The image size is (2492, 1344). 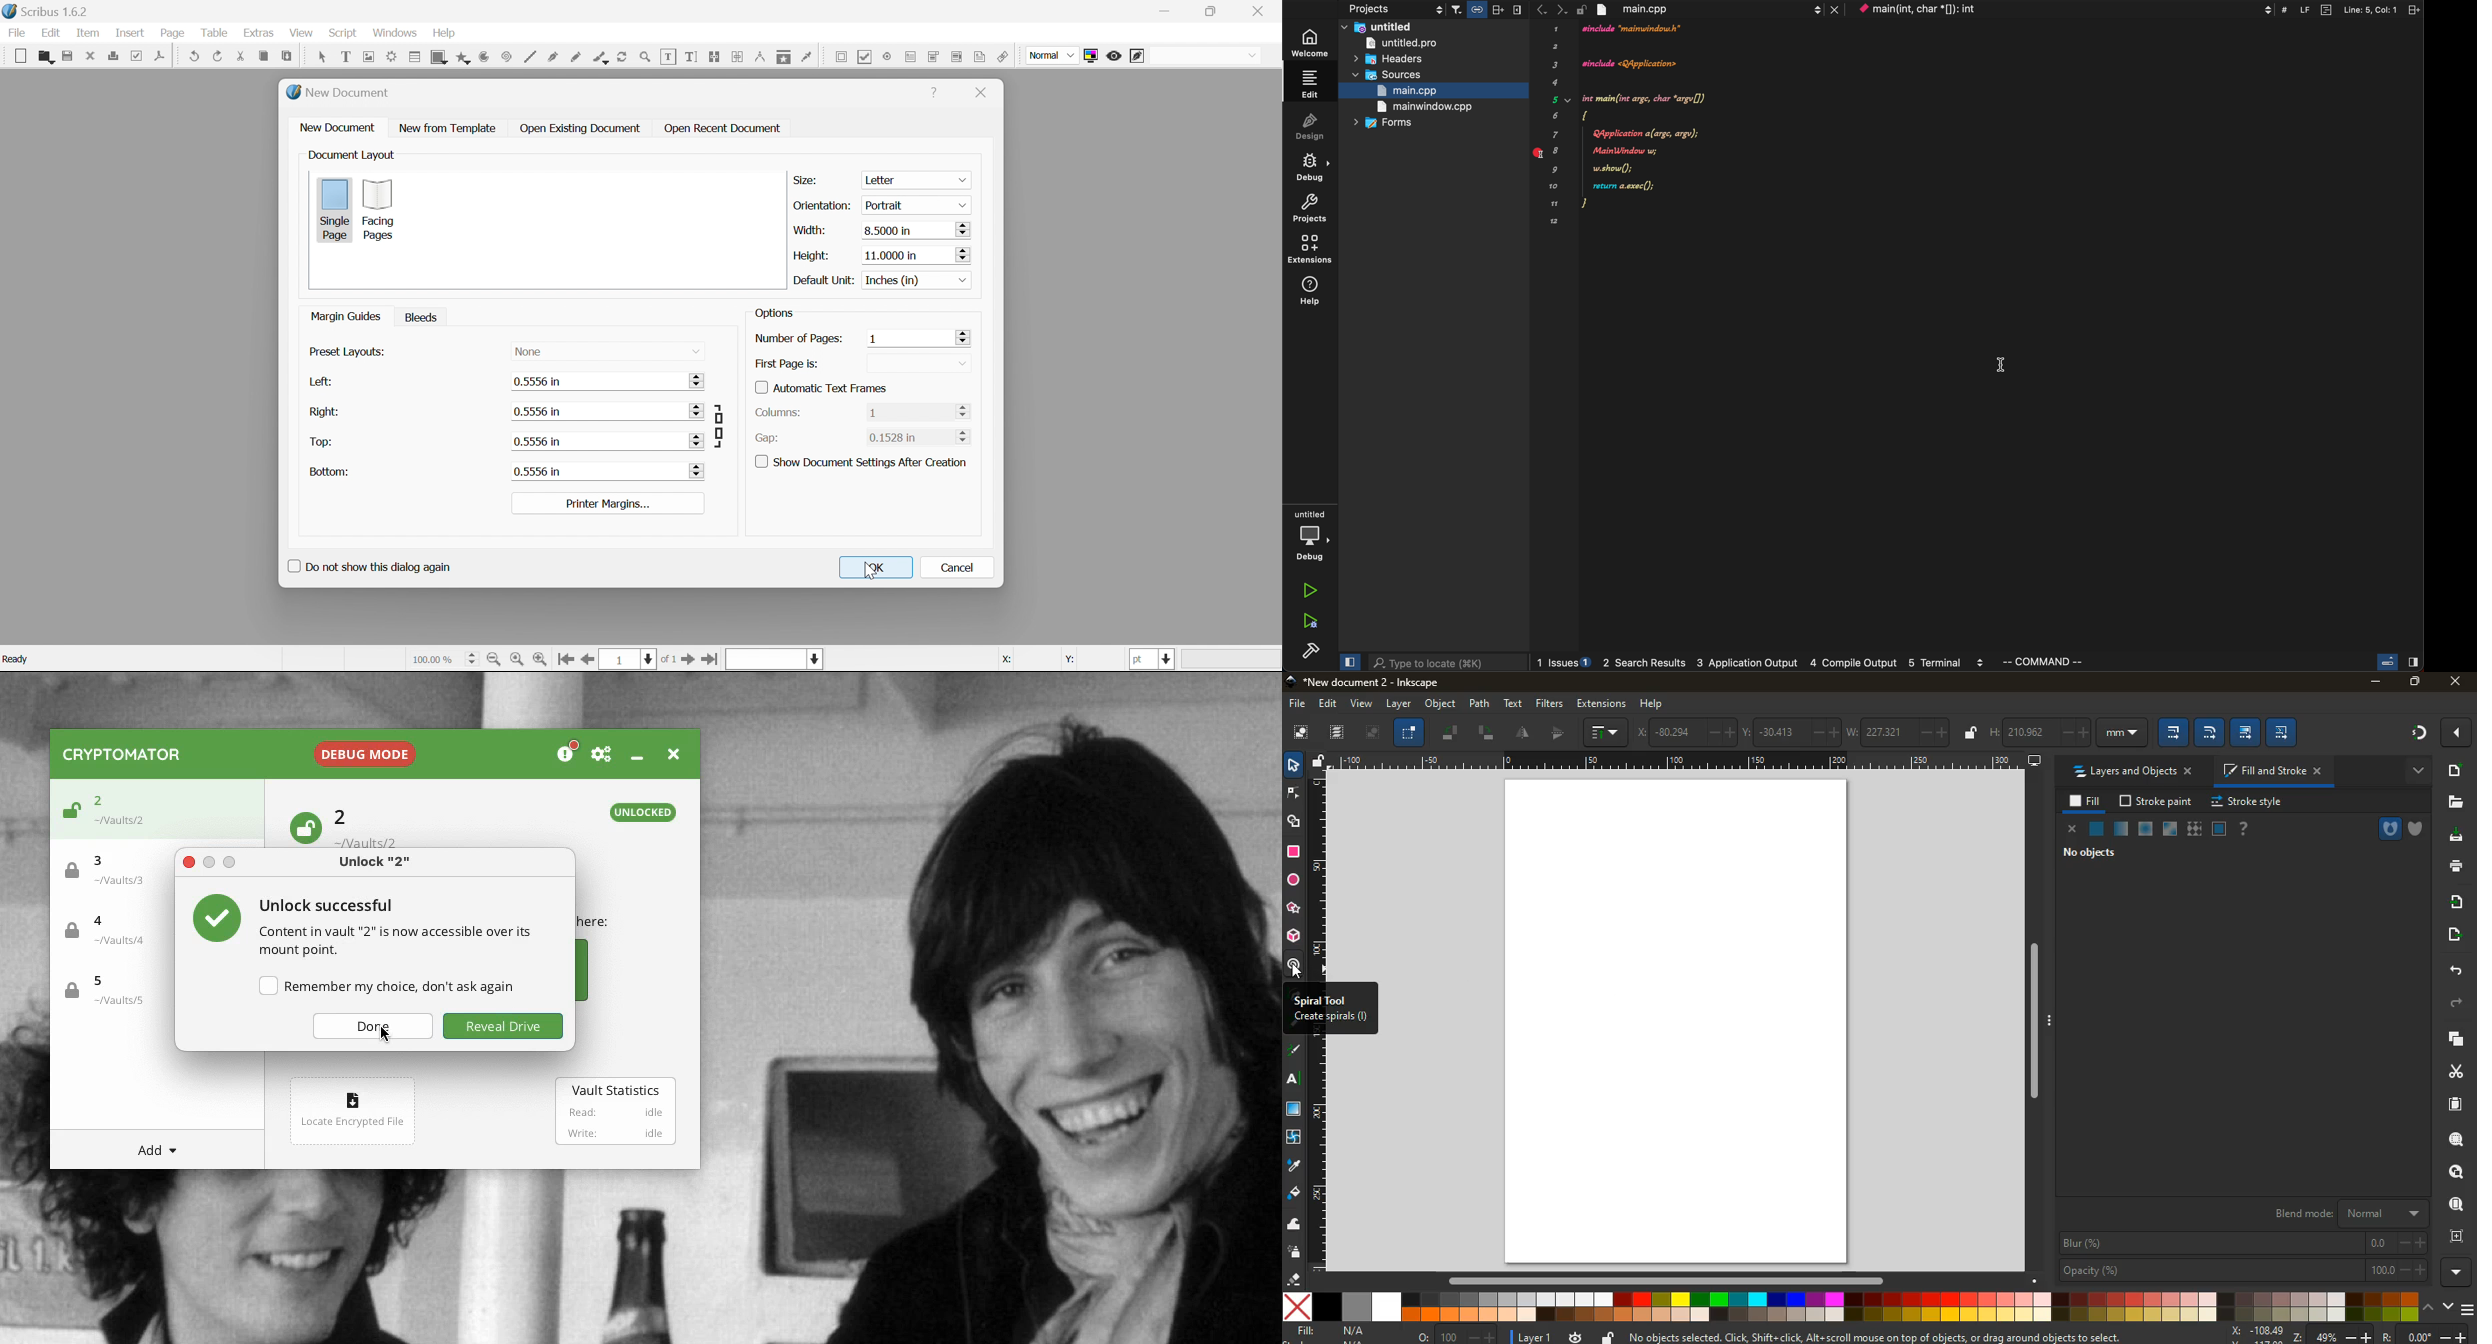 I want to click on height, so click(x=811, y=256).